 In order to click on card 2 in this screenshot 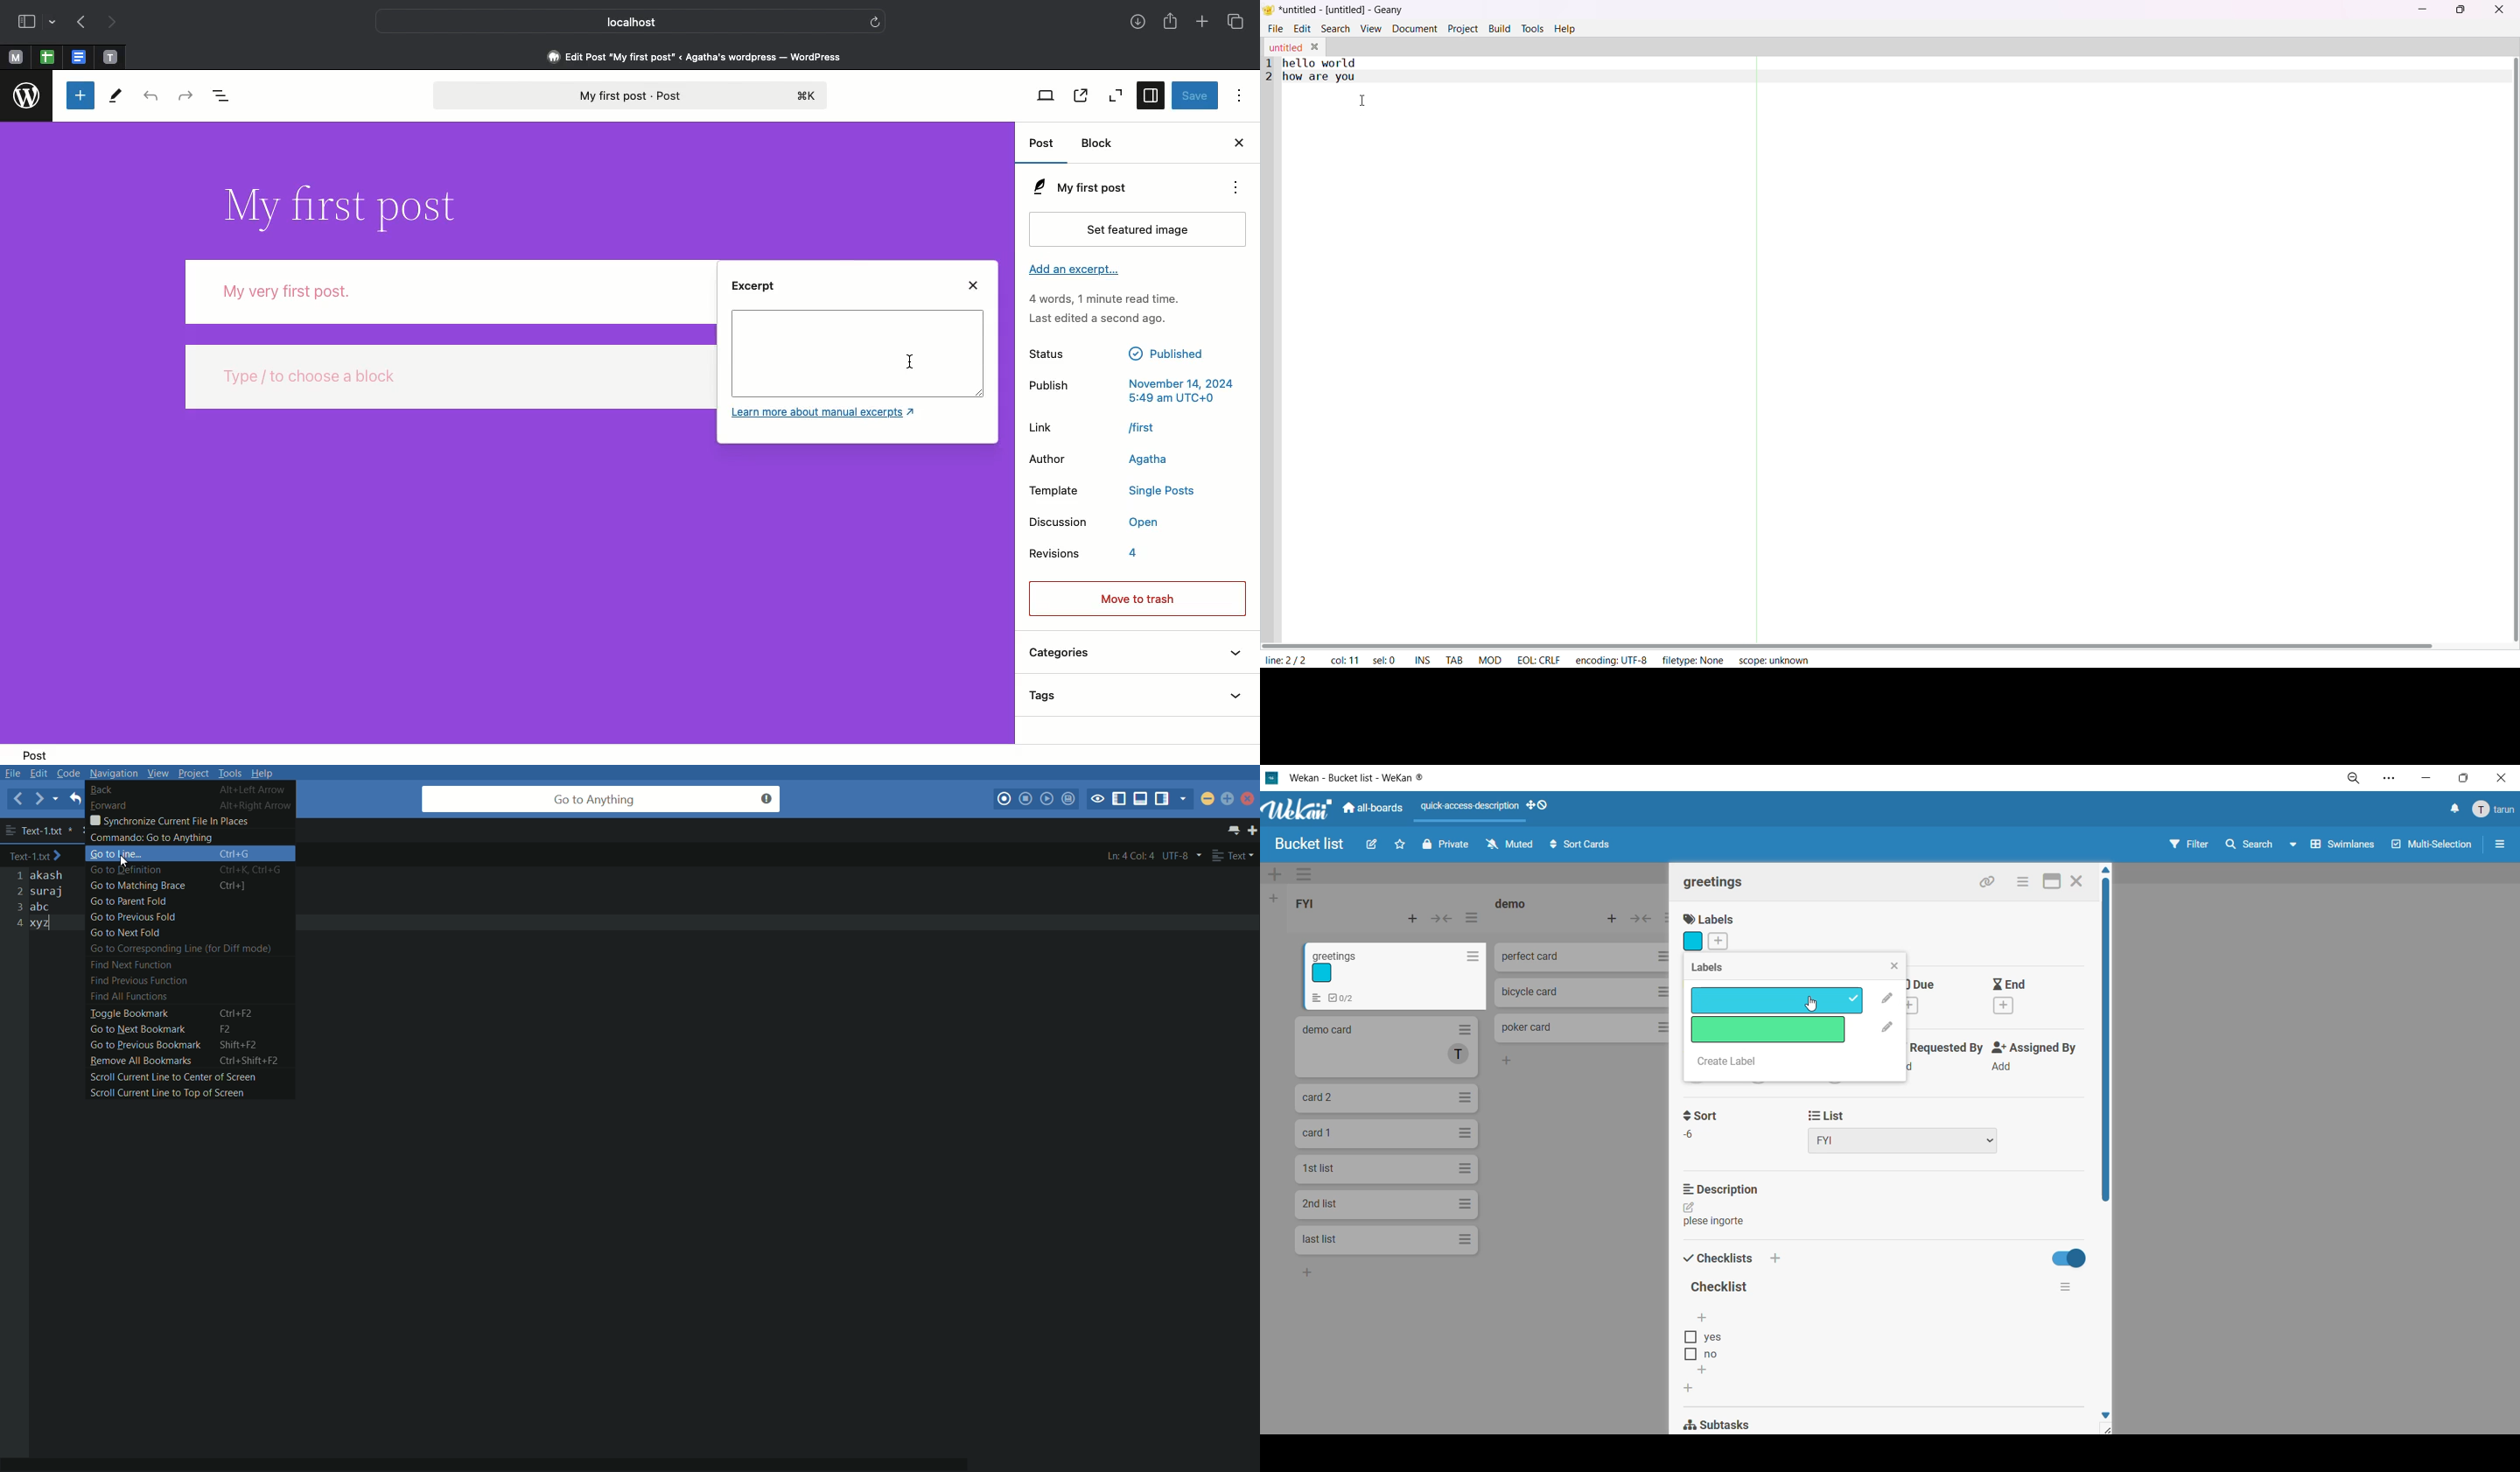, I will do `click(1388, 1100)`.